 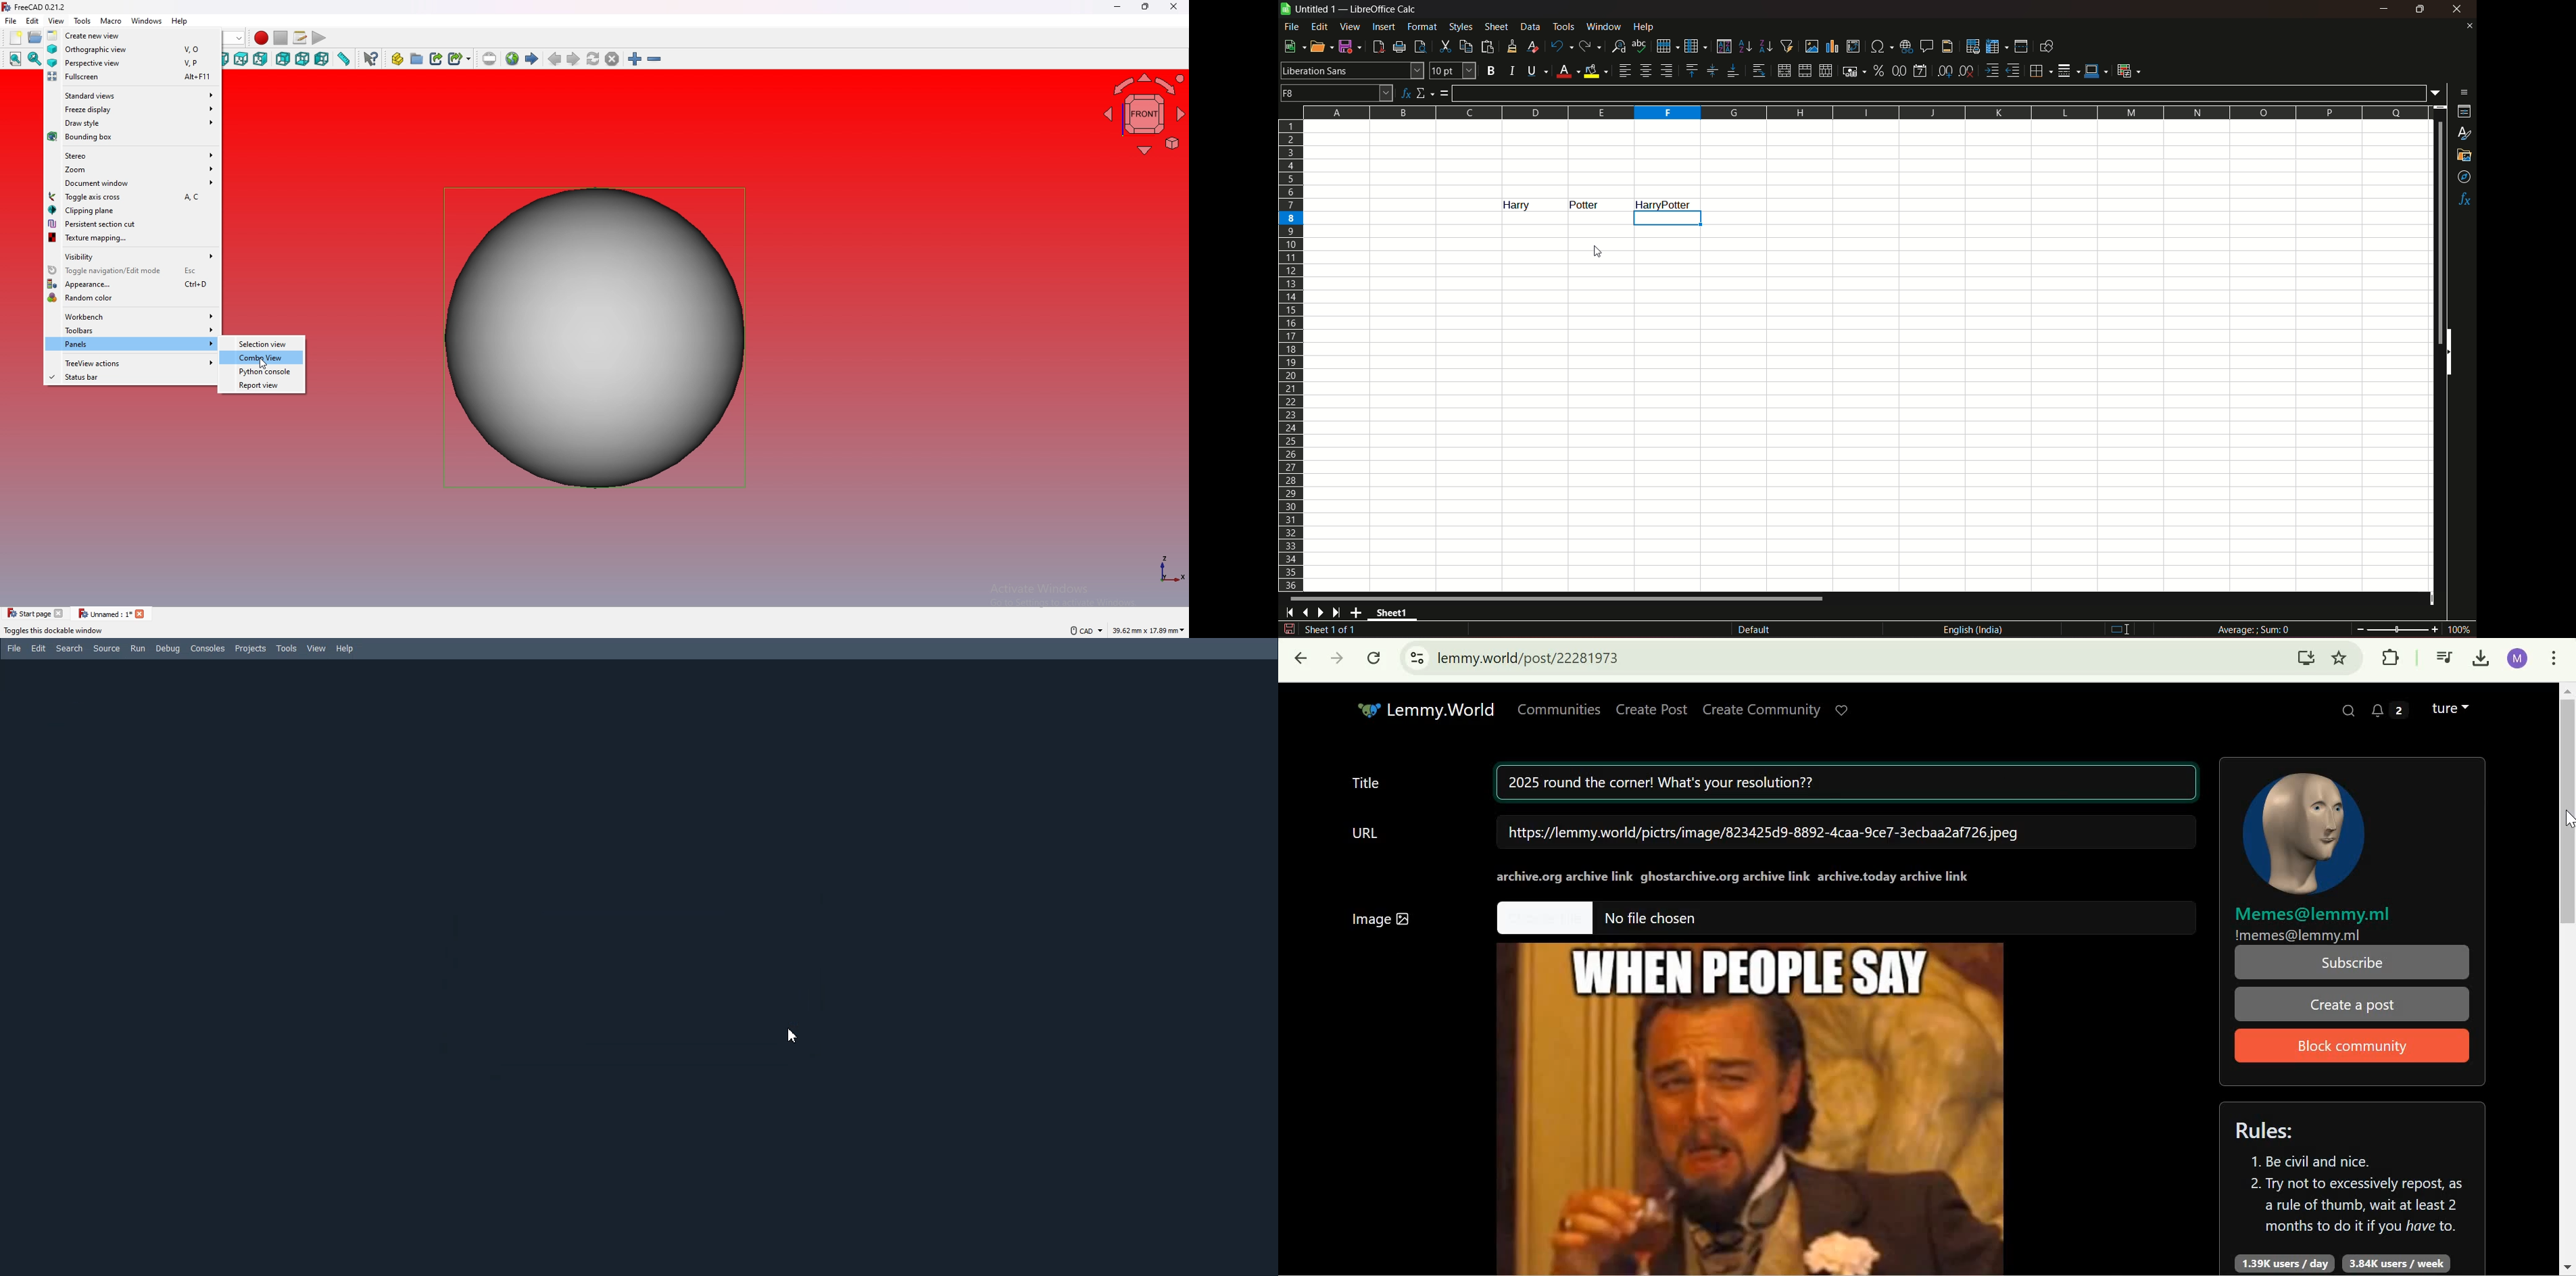 I want to click on minimize, so click(x=2385, y=9).